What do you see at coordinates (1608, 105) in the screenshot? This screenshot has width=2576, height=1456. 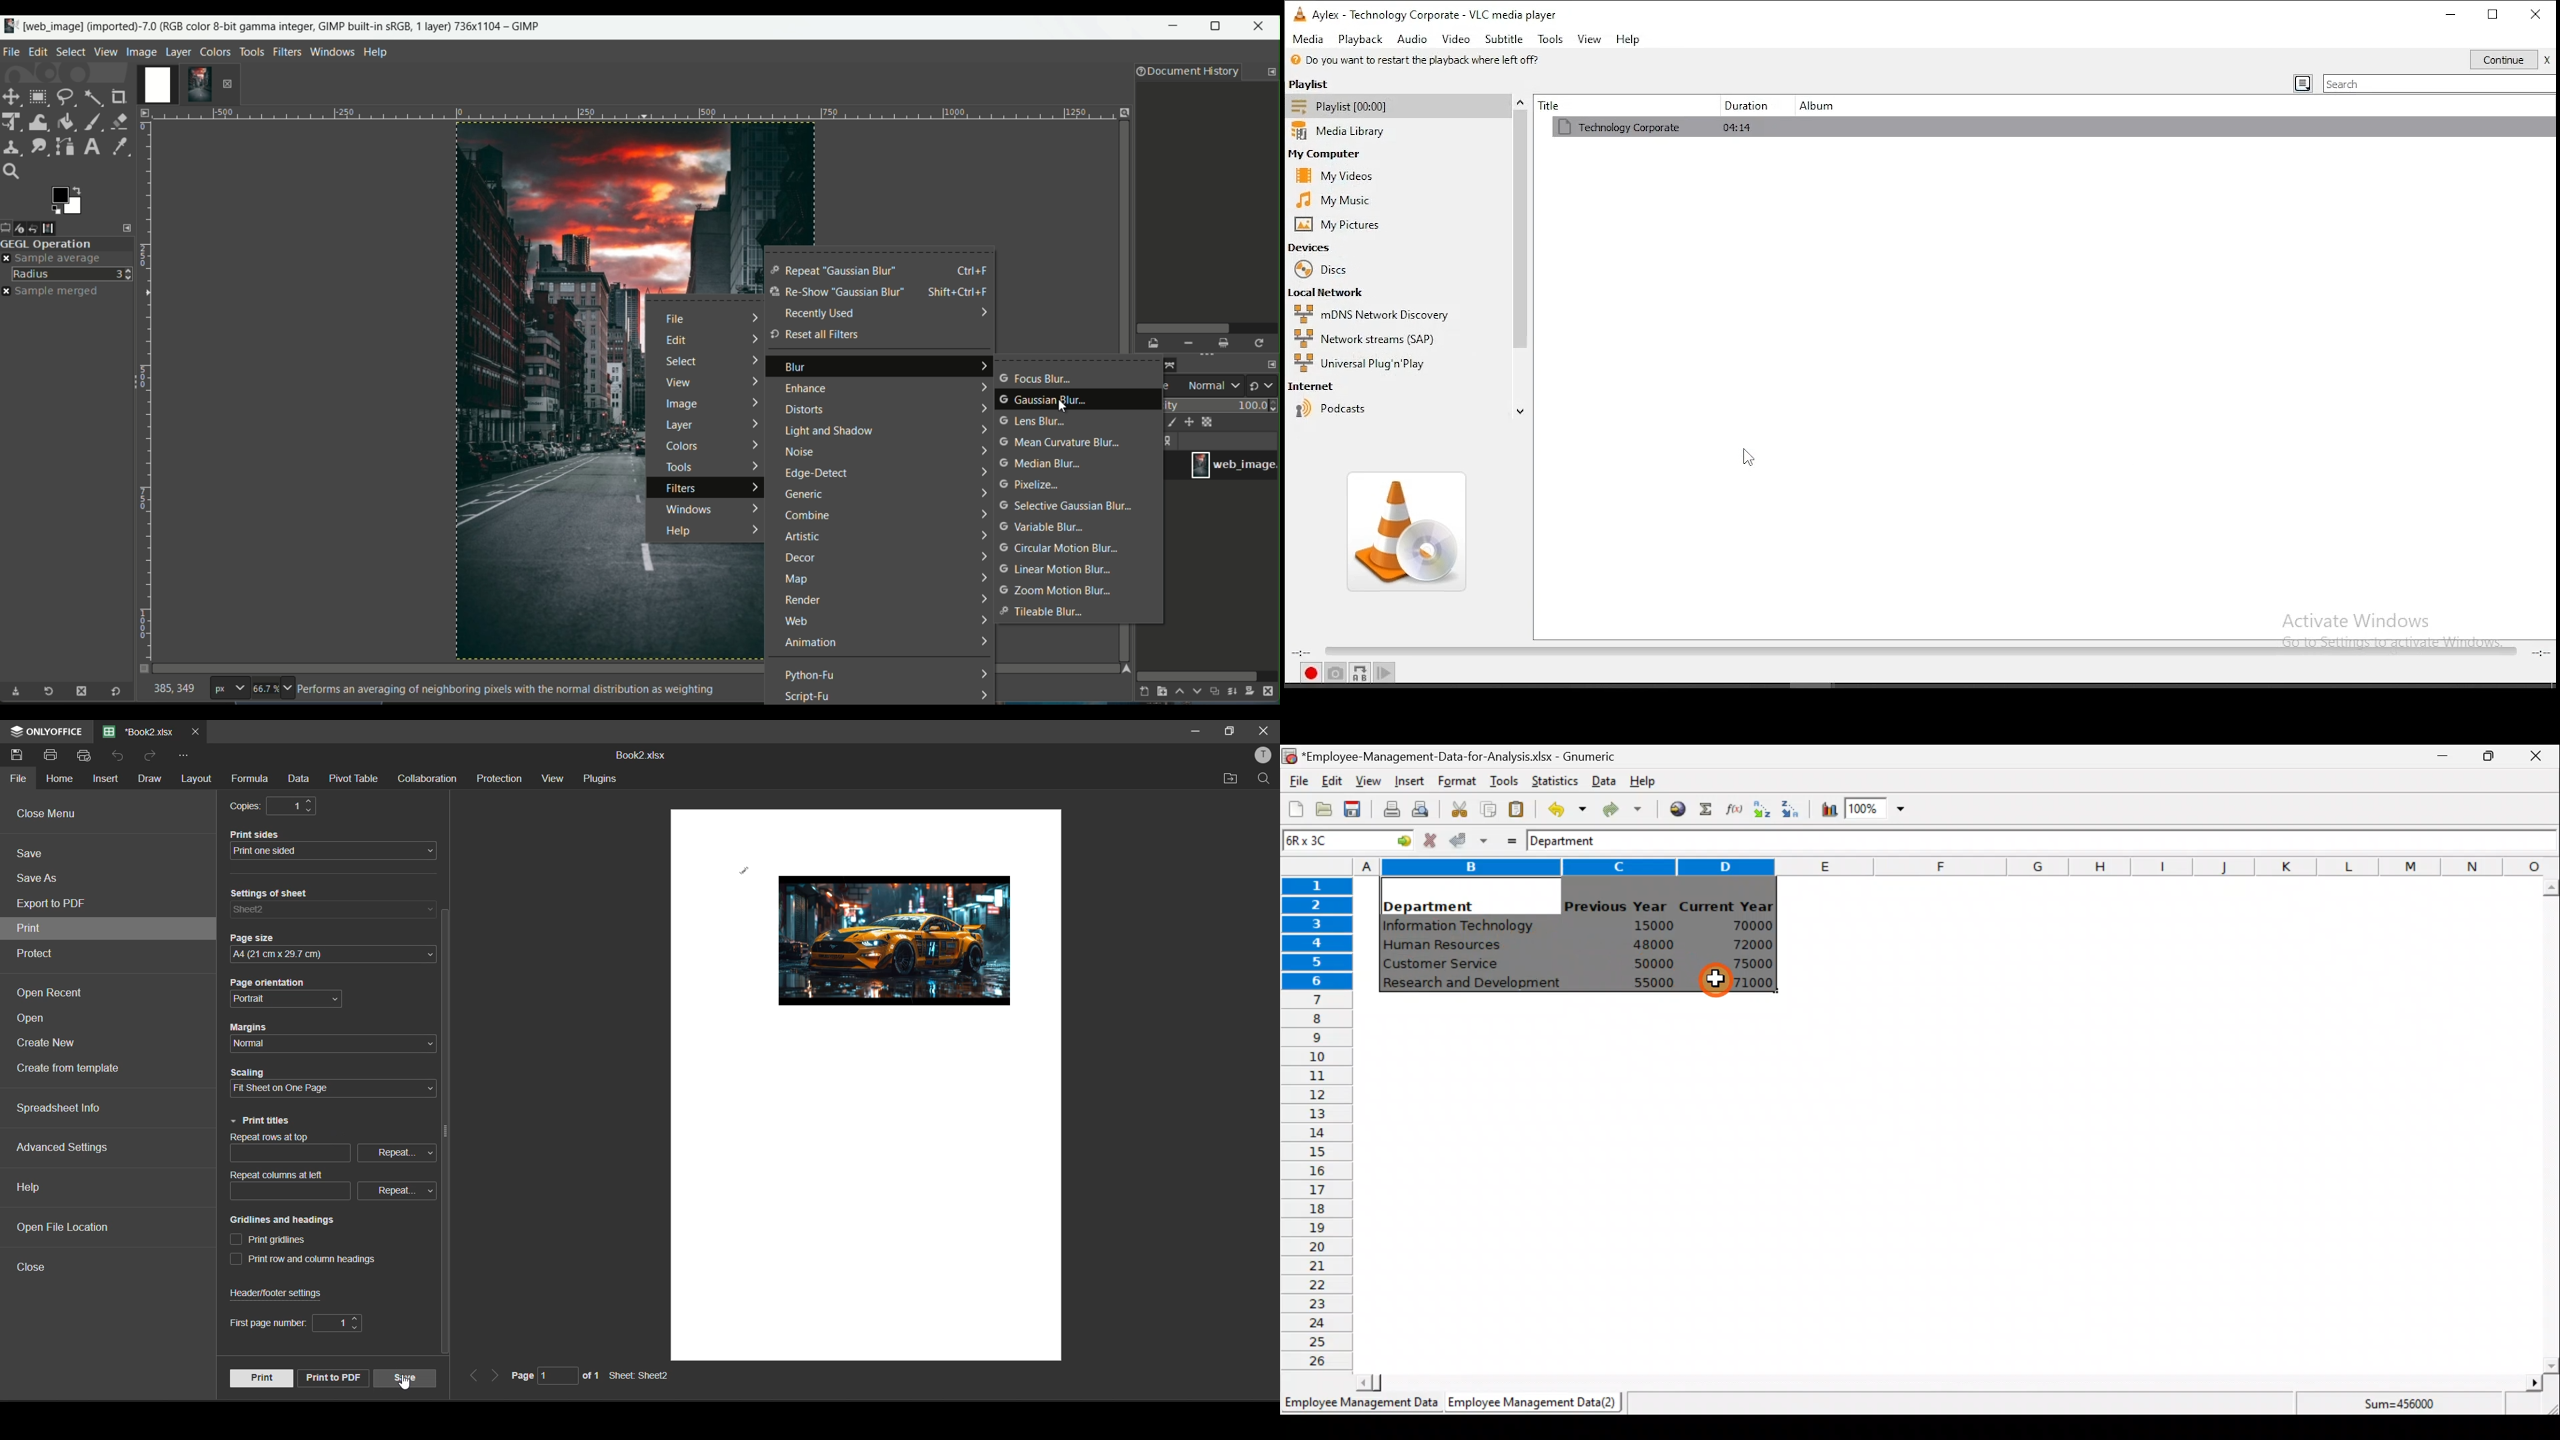 I see `title` at bounding box center [1608, 105].